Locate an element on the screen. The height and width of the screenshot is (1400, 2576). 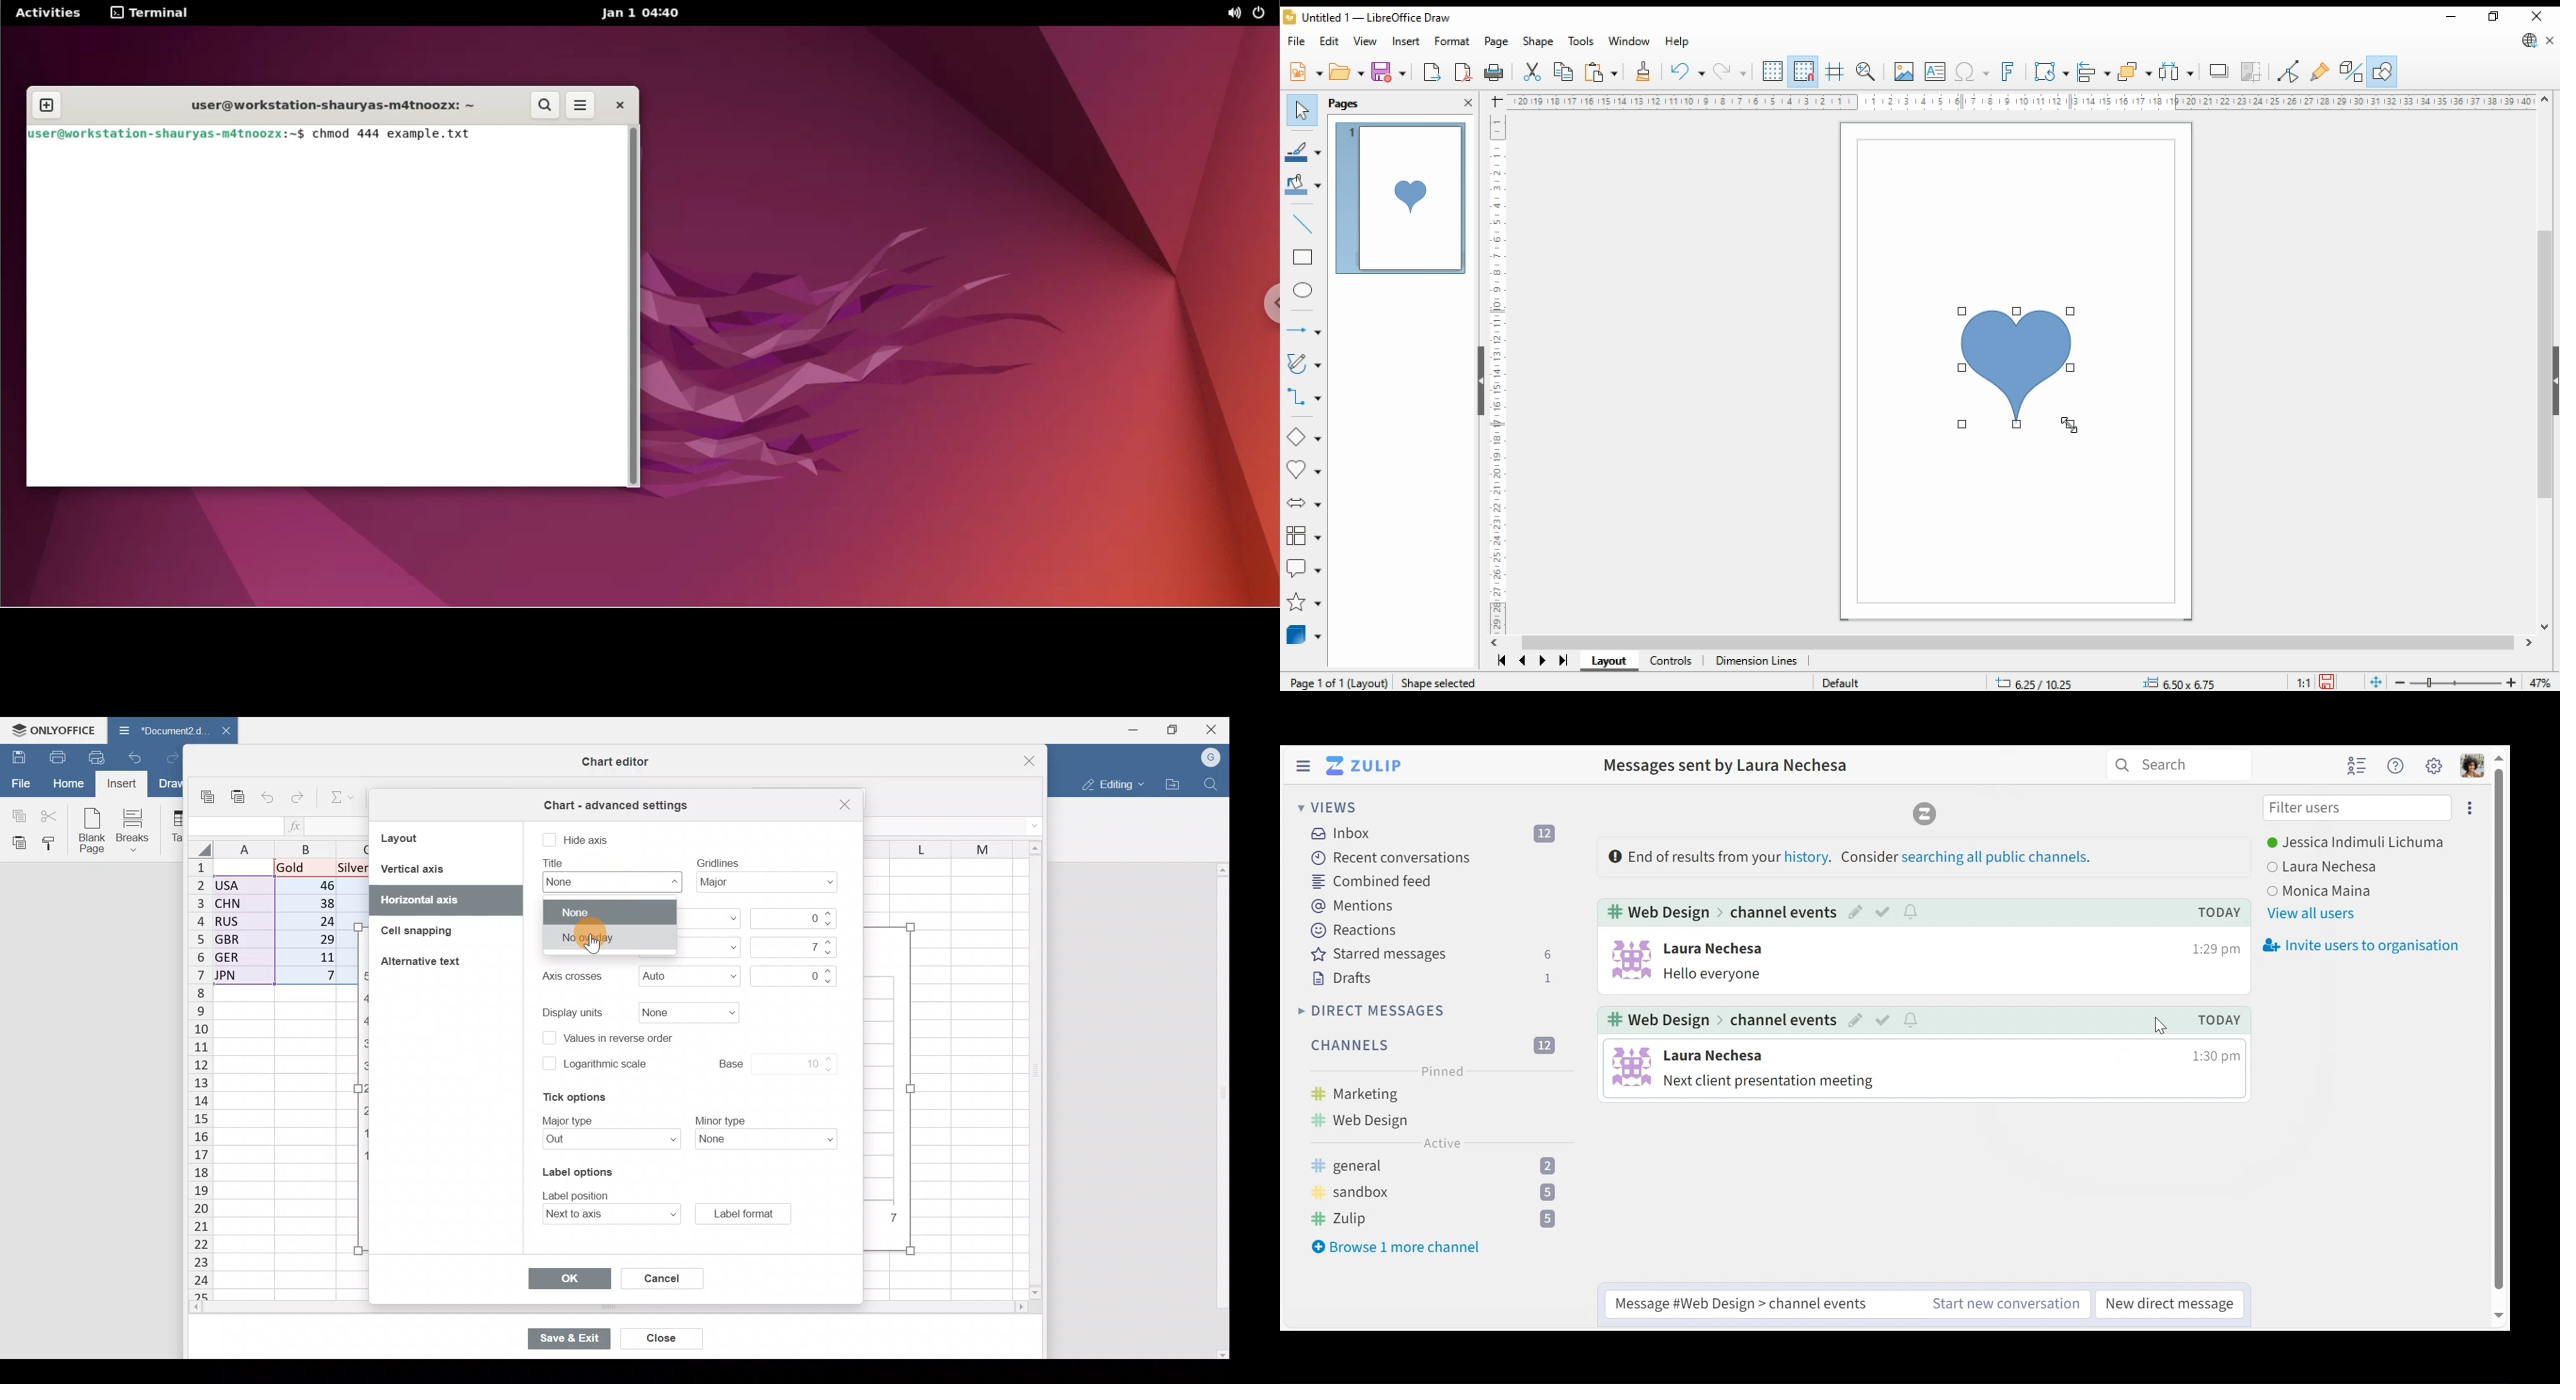
Columns is located at coordinates (284, 848).